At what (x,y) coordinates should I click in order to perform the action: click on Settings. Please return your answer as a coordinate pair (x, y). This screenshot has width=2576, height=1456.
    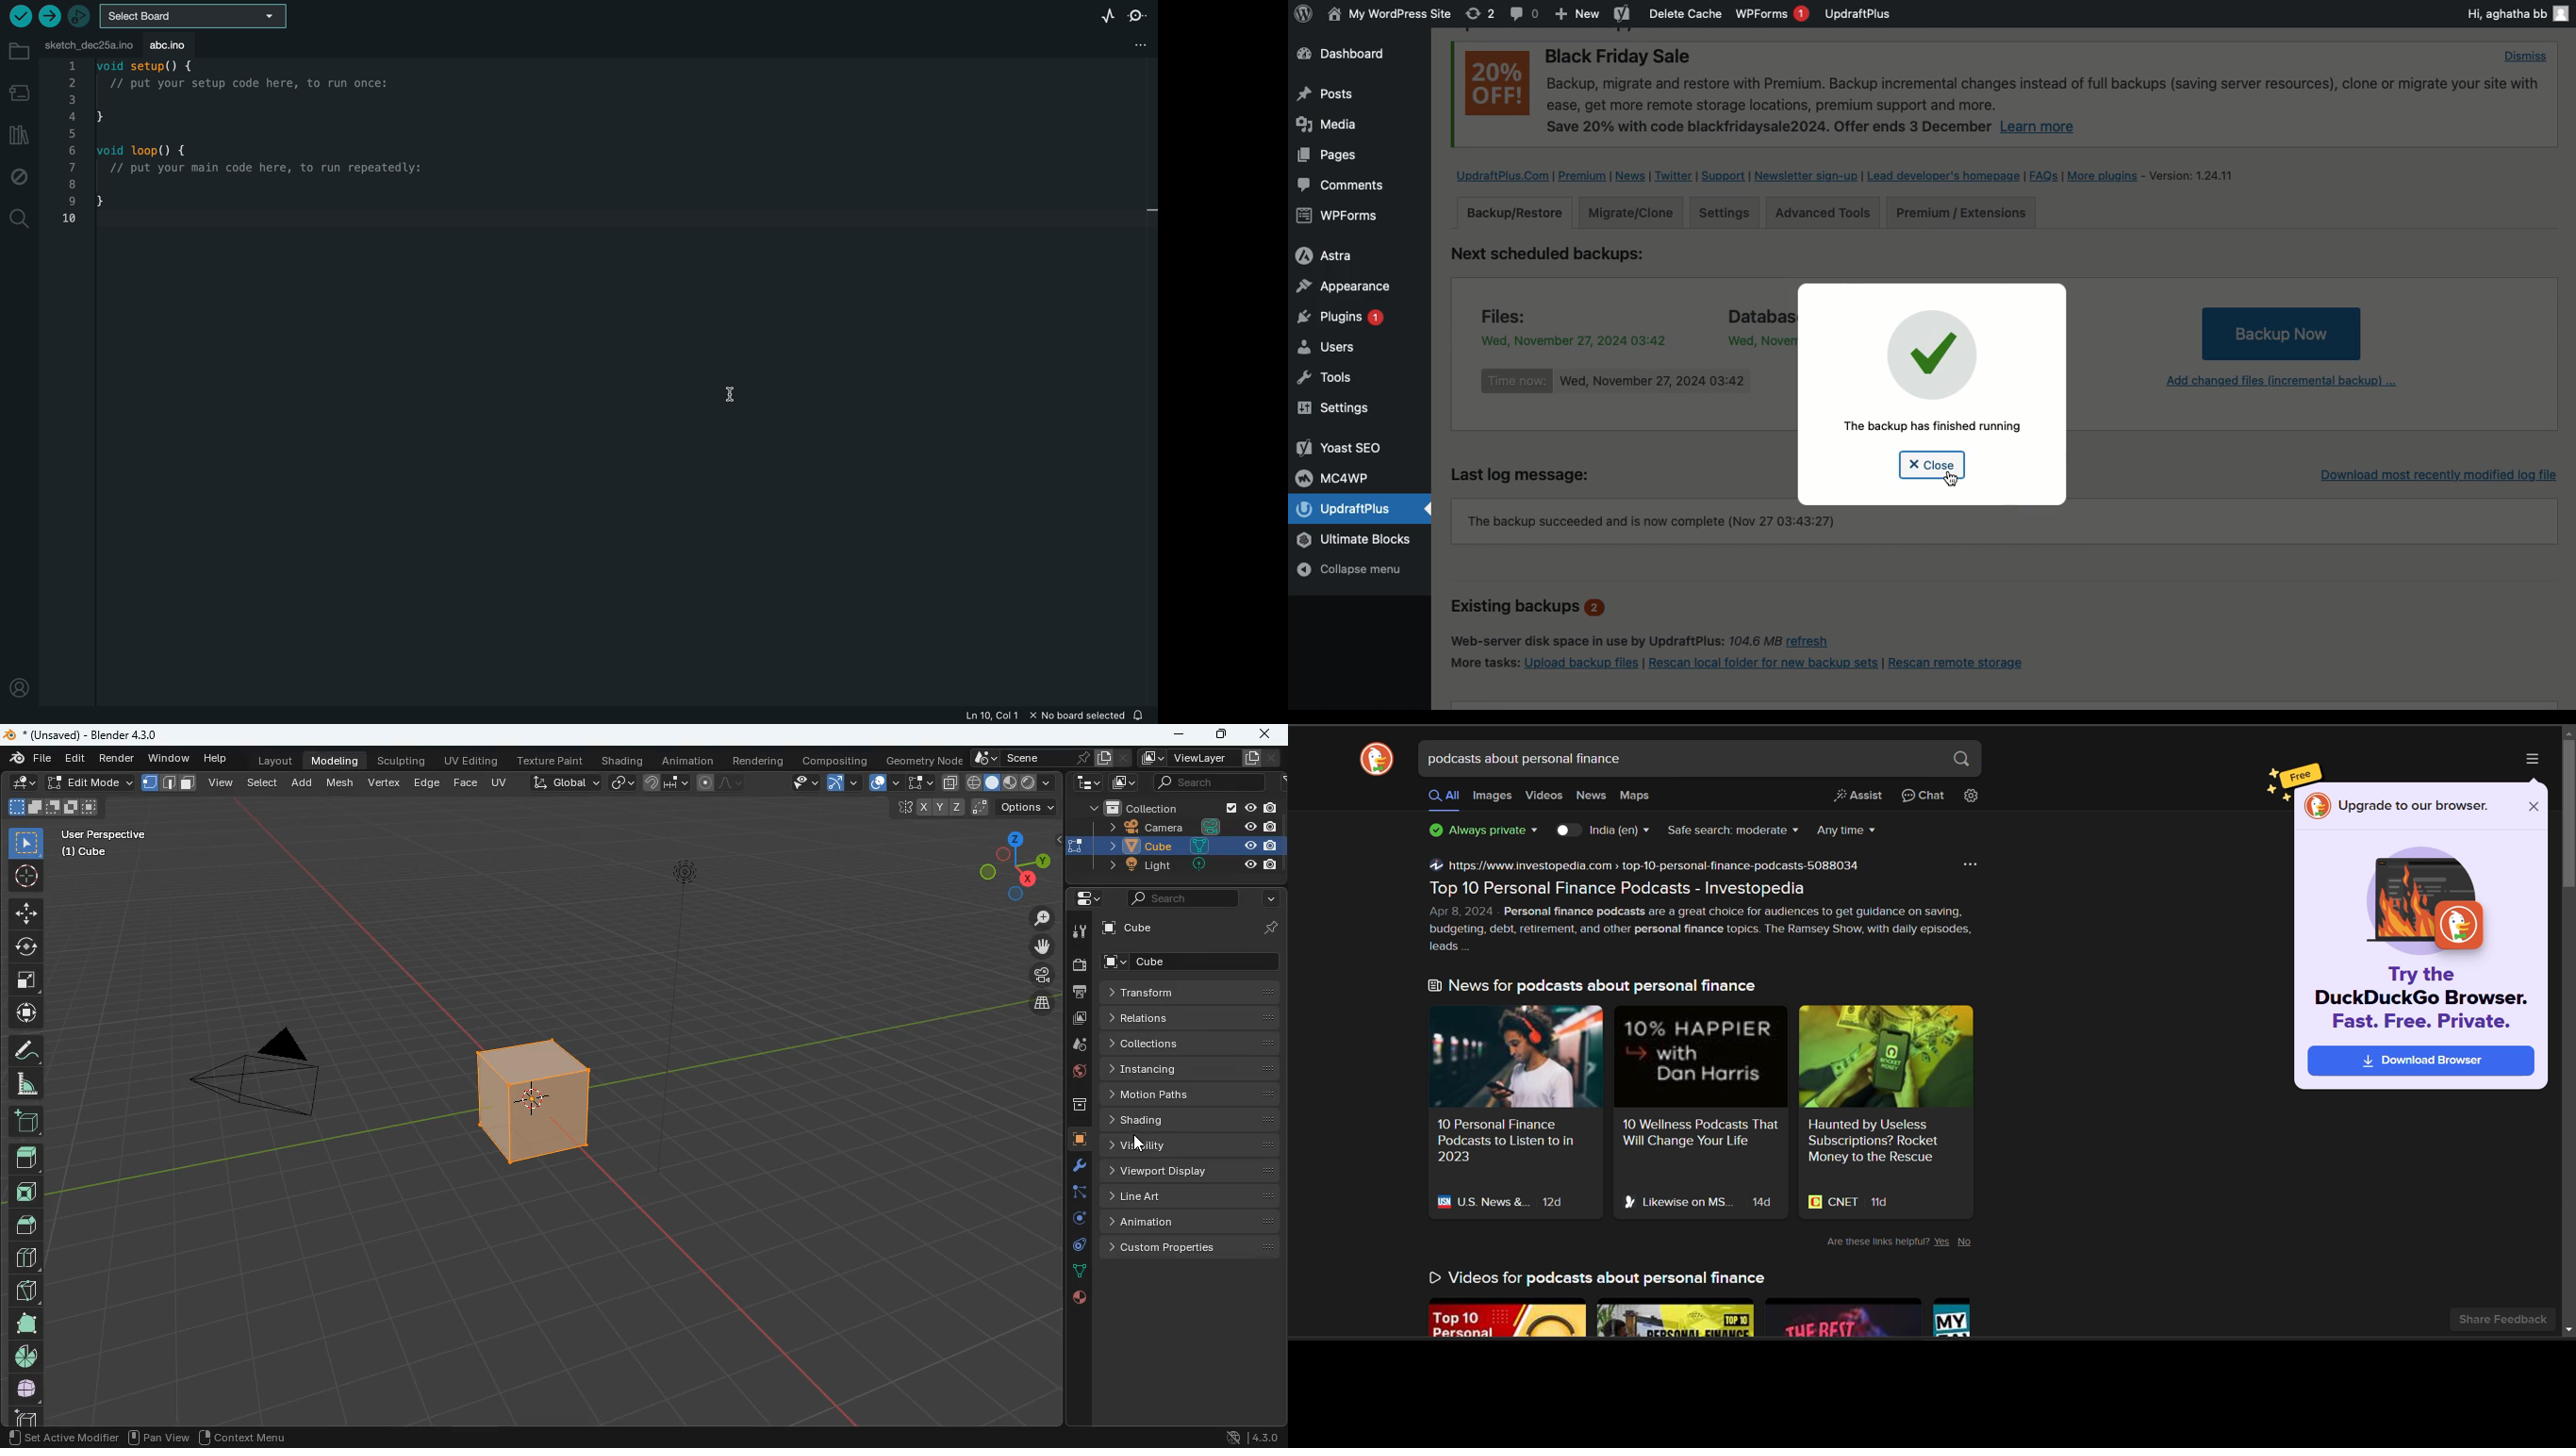
    Looking at the image, I should click on (1339, 409).